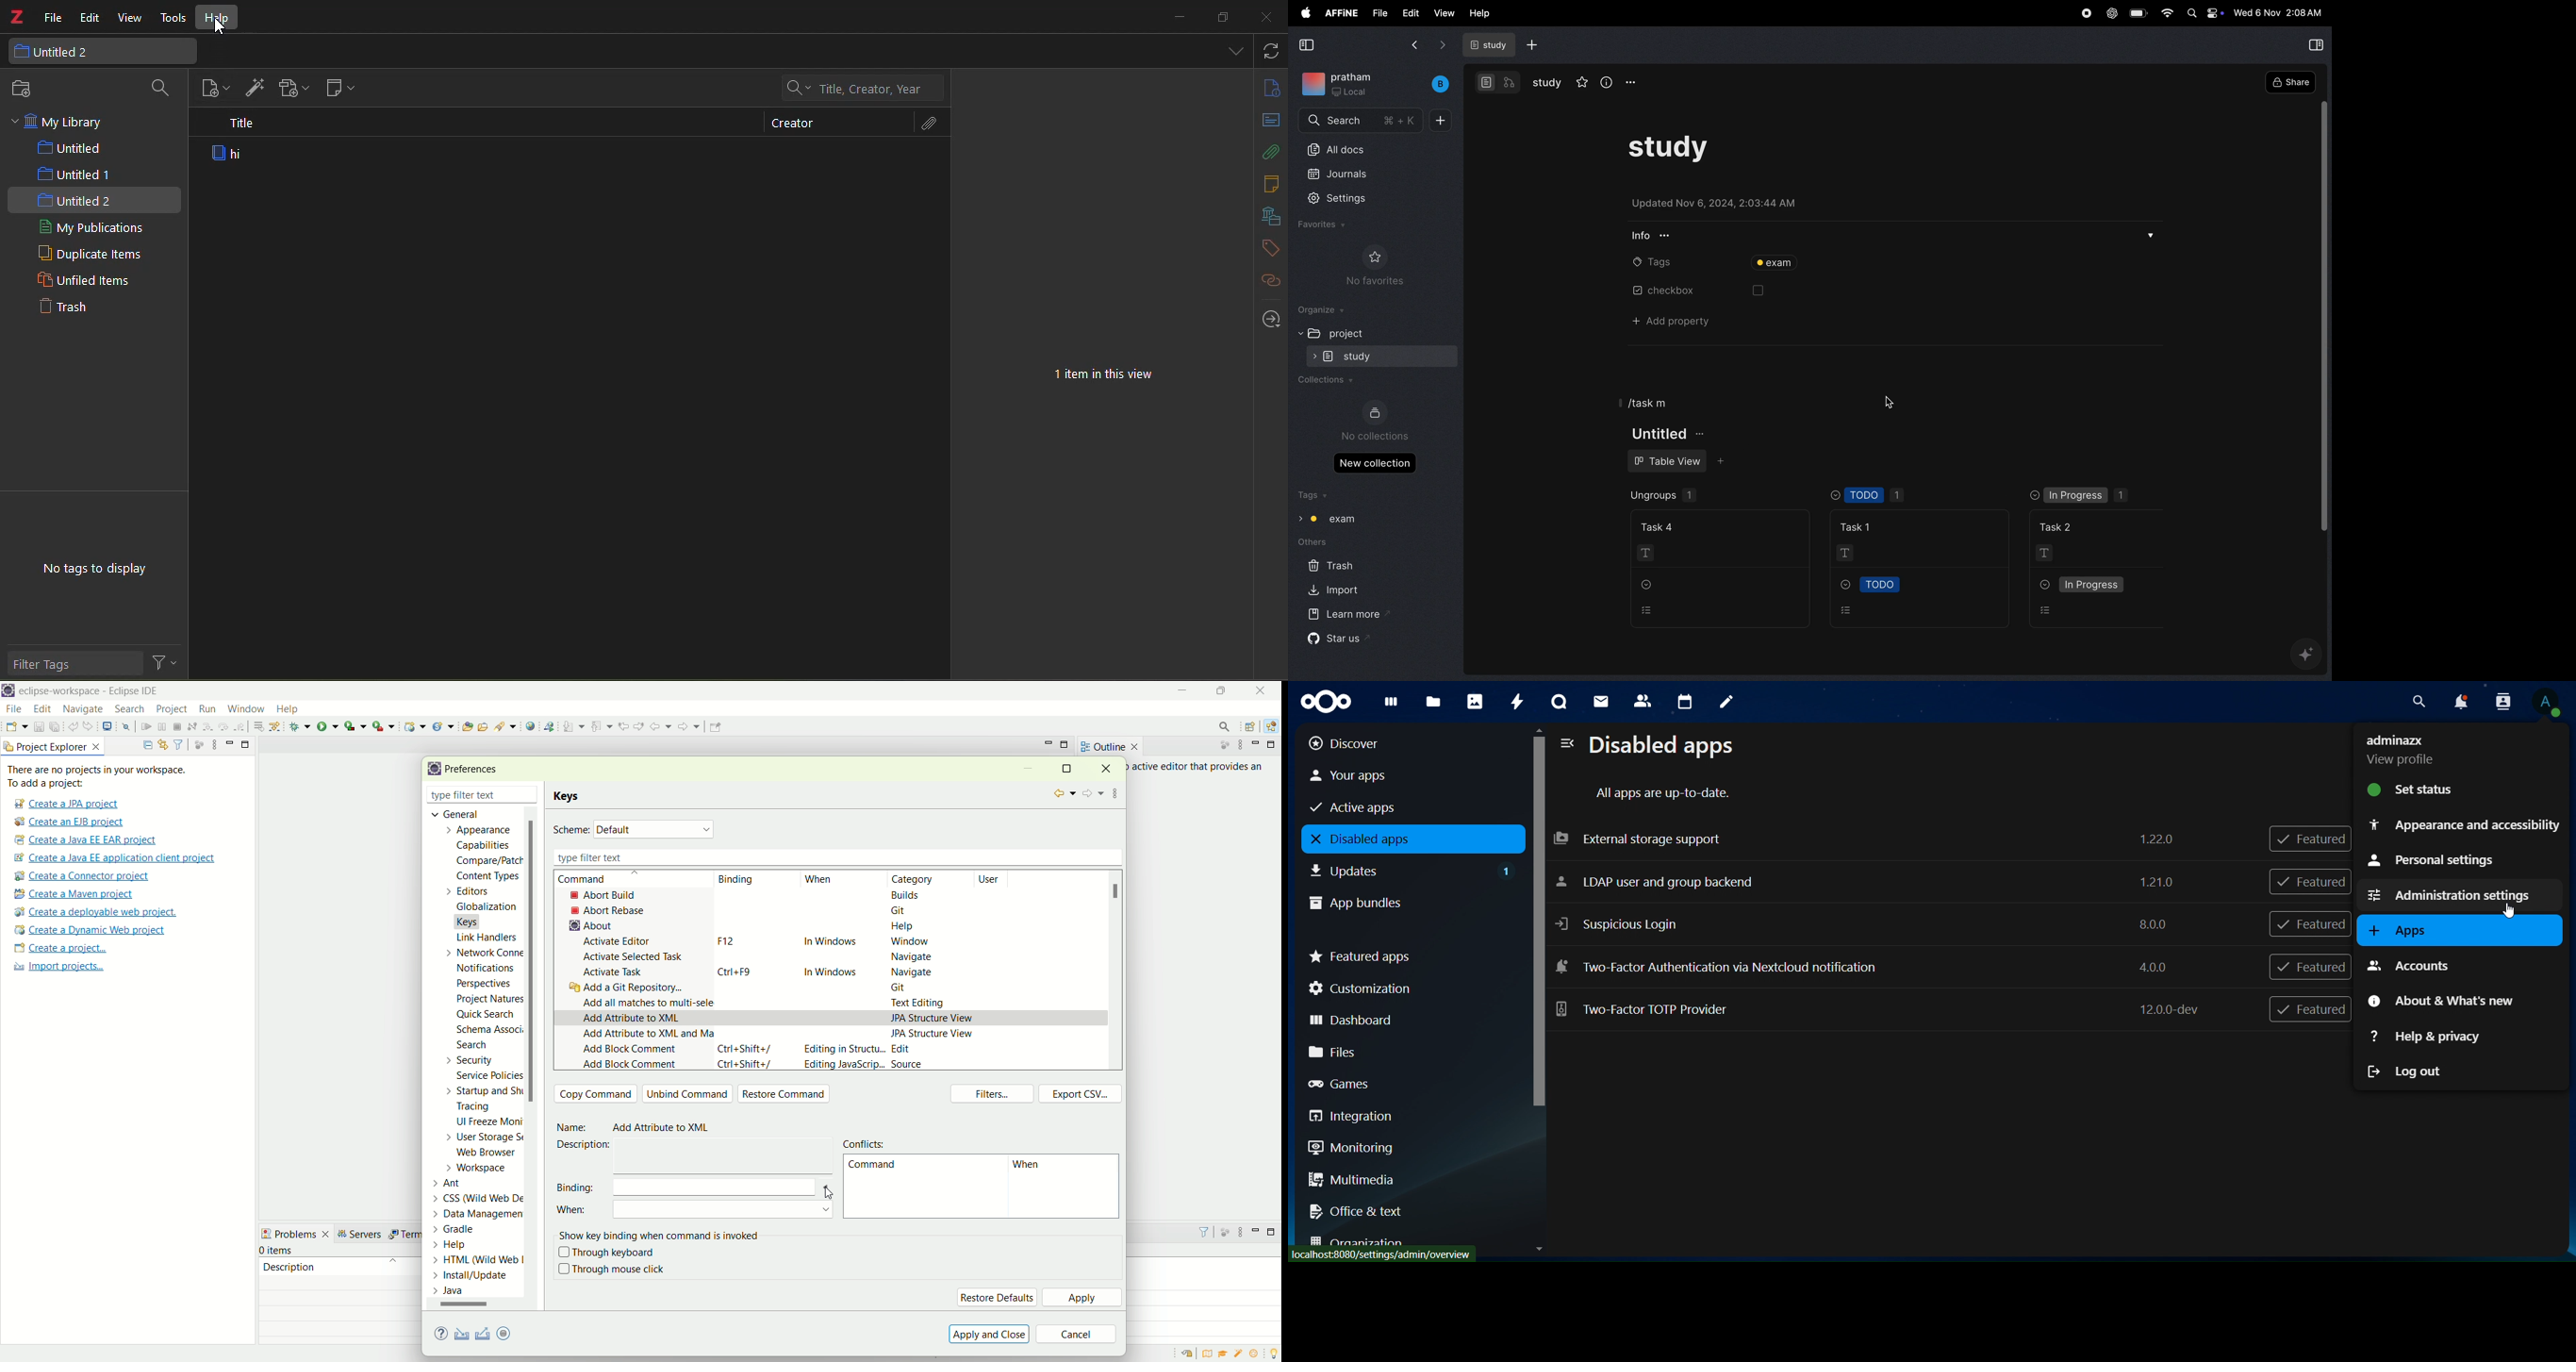  What do you see at coordinates (1063, 794) in the screenshot?
I see `back` at bounding box center [1063, 794].